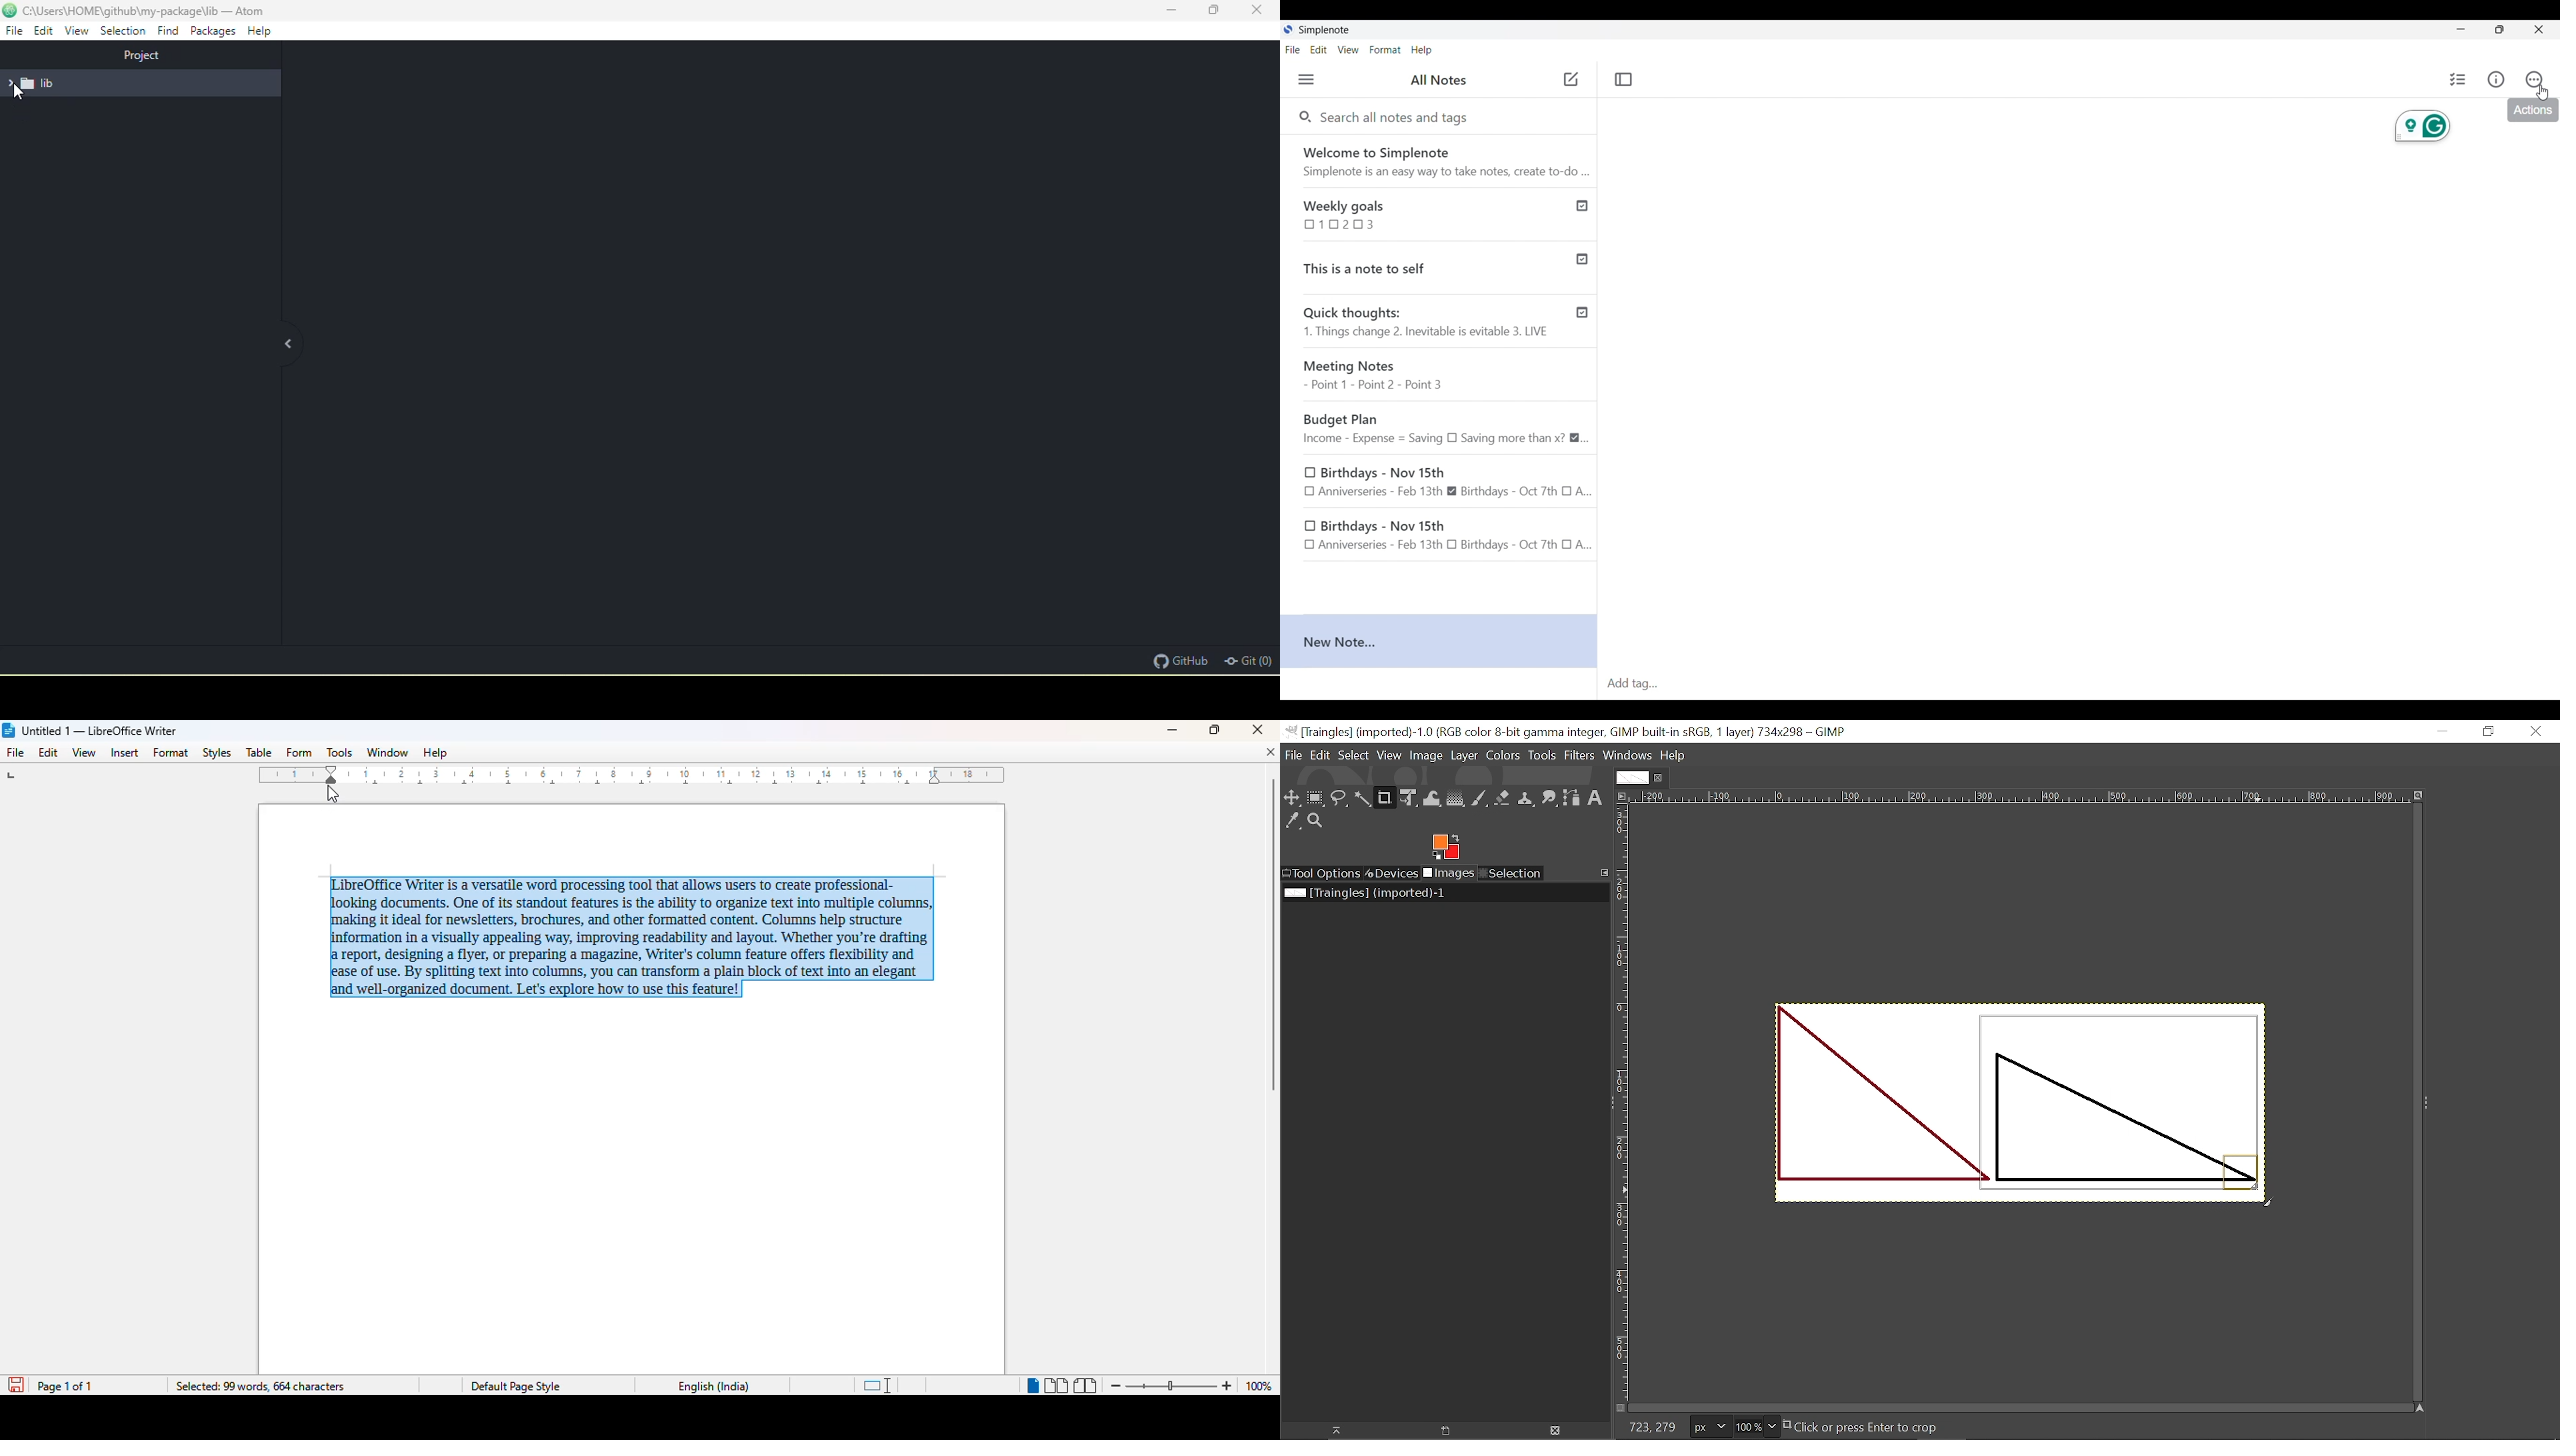 The width and height of the screenshot is (2576, 1456). I want to click on save document, so click(16, 1384).